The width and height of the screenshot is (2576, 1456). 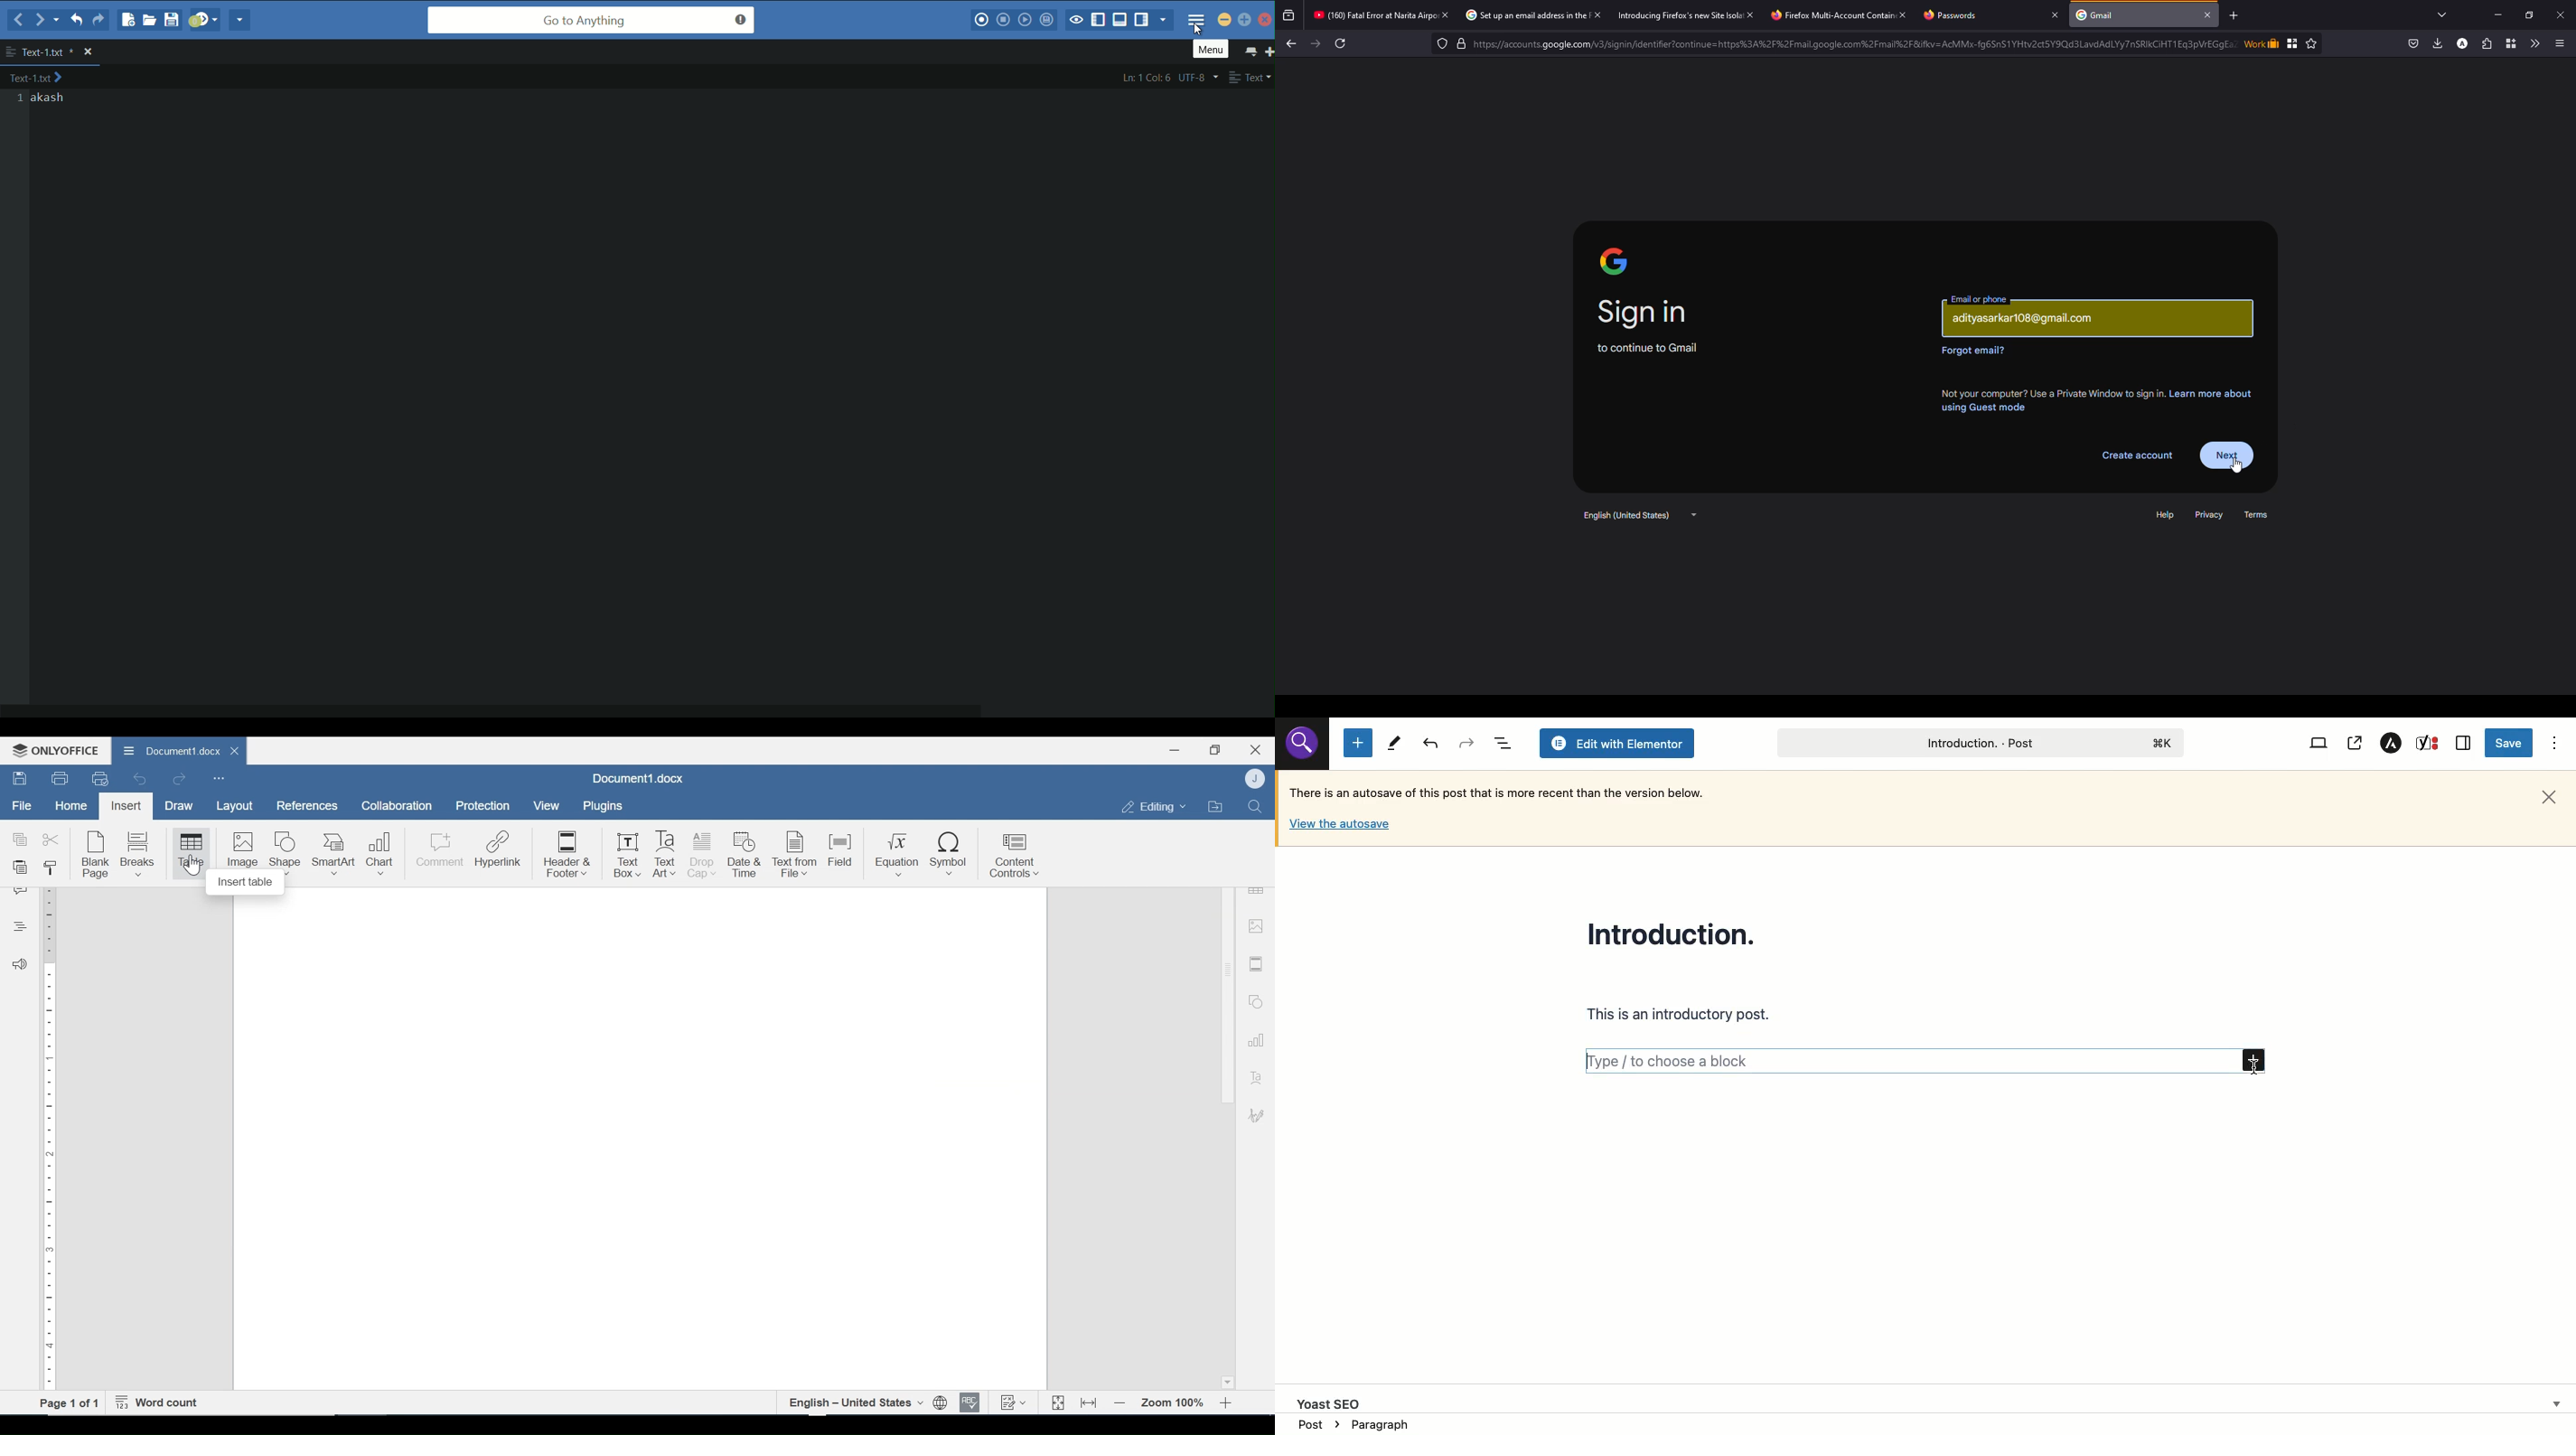 I want to click on Breaks, so click(x=140, y=854).